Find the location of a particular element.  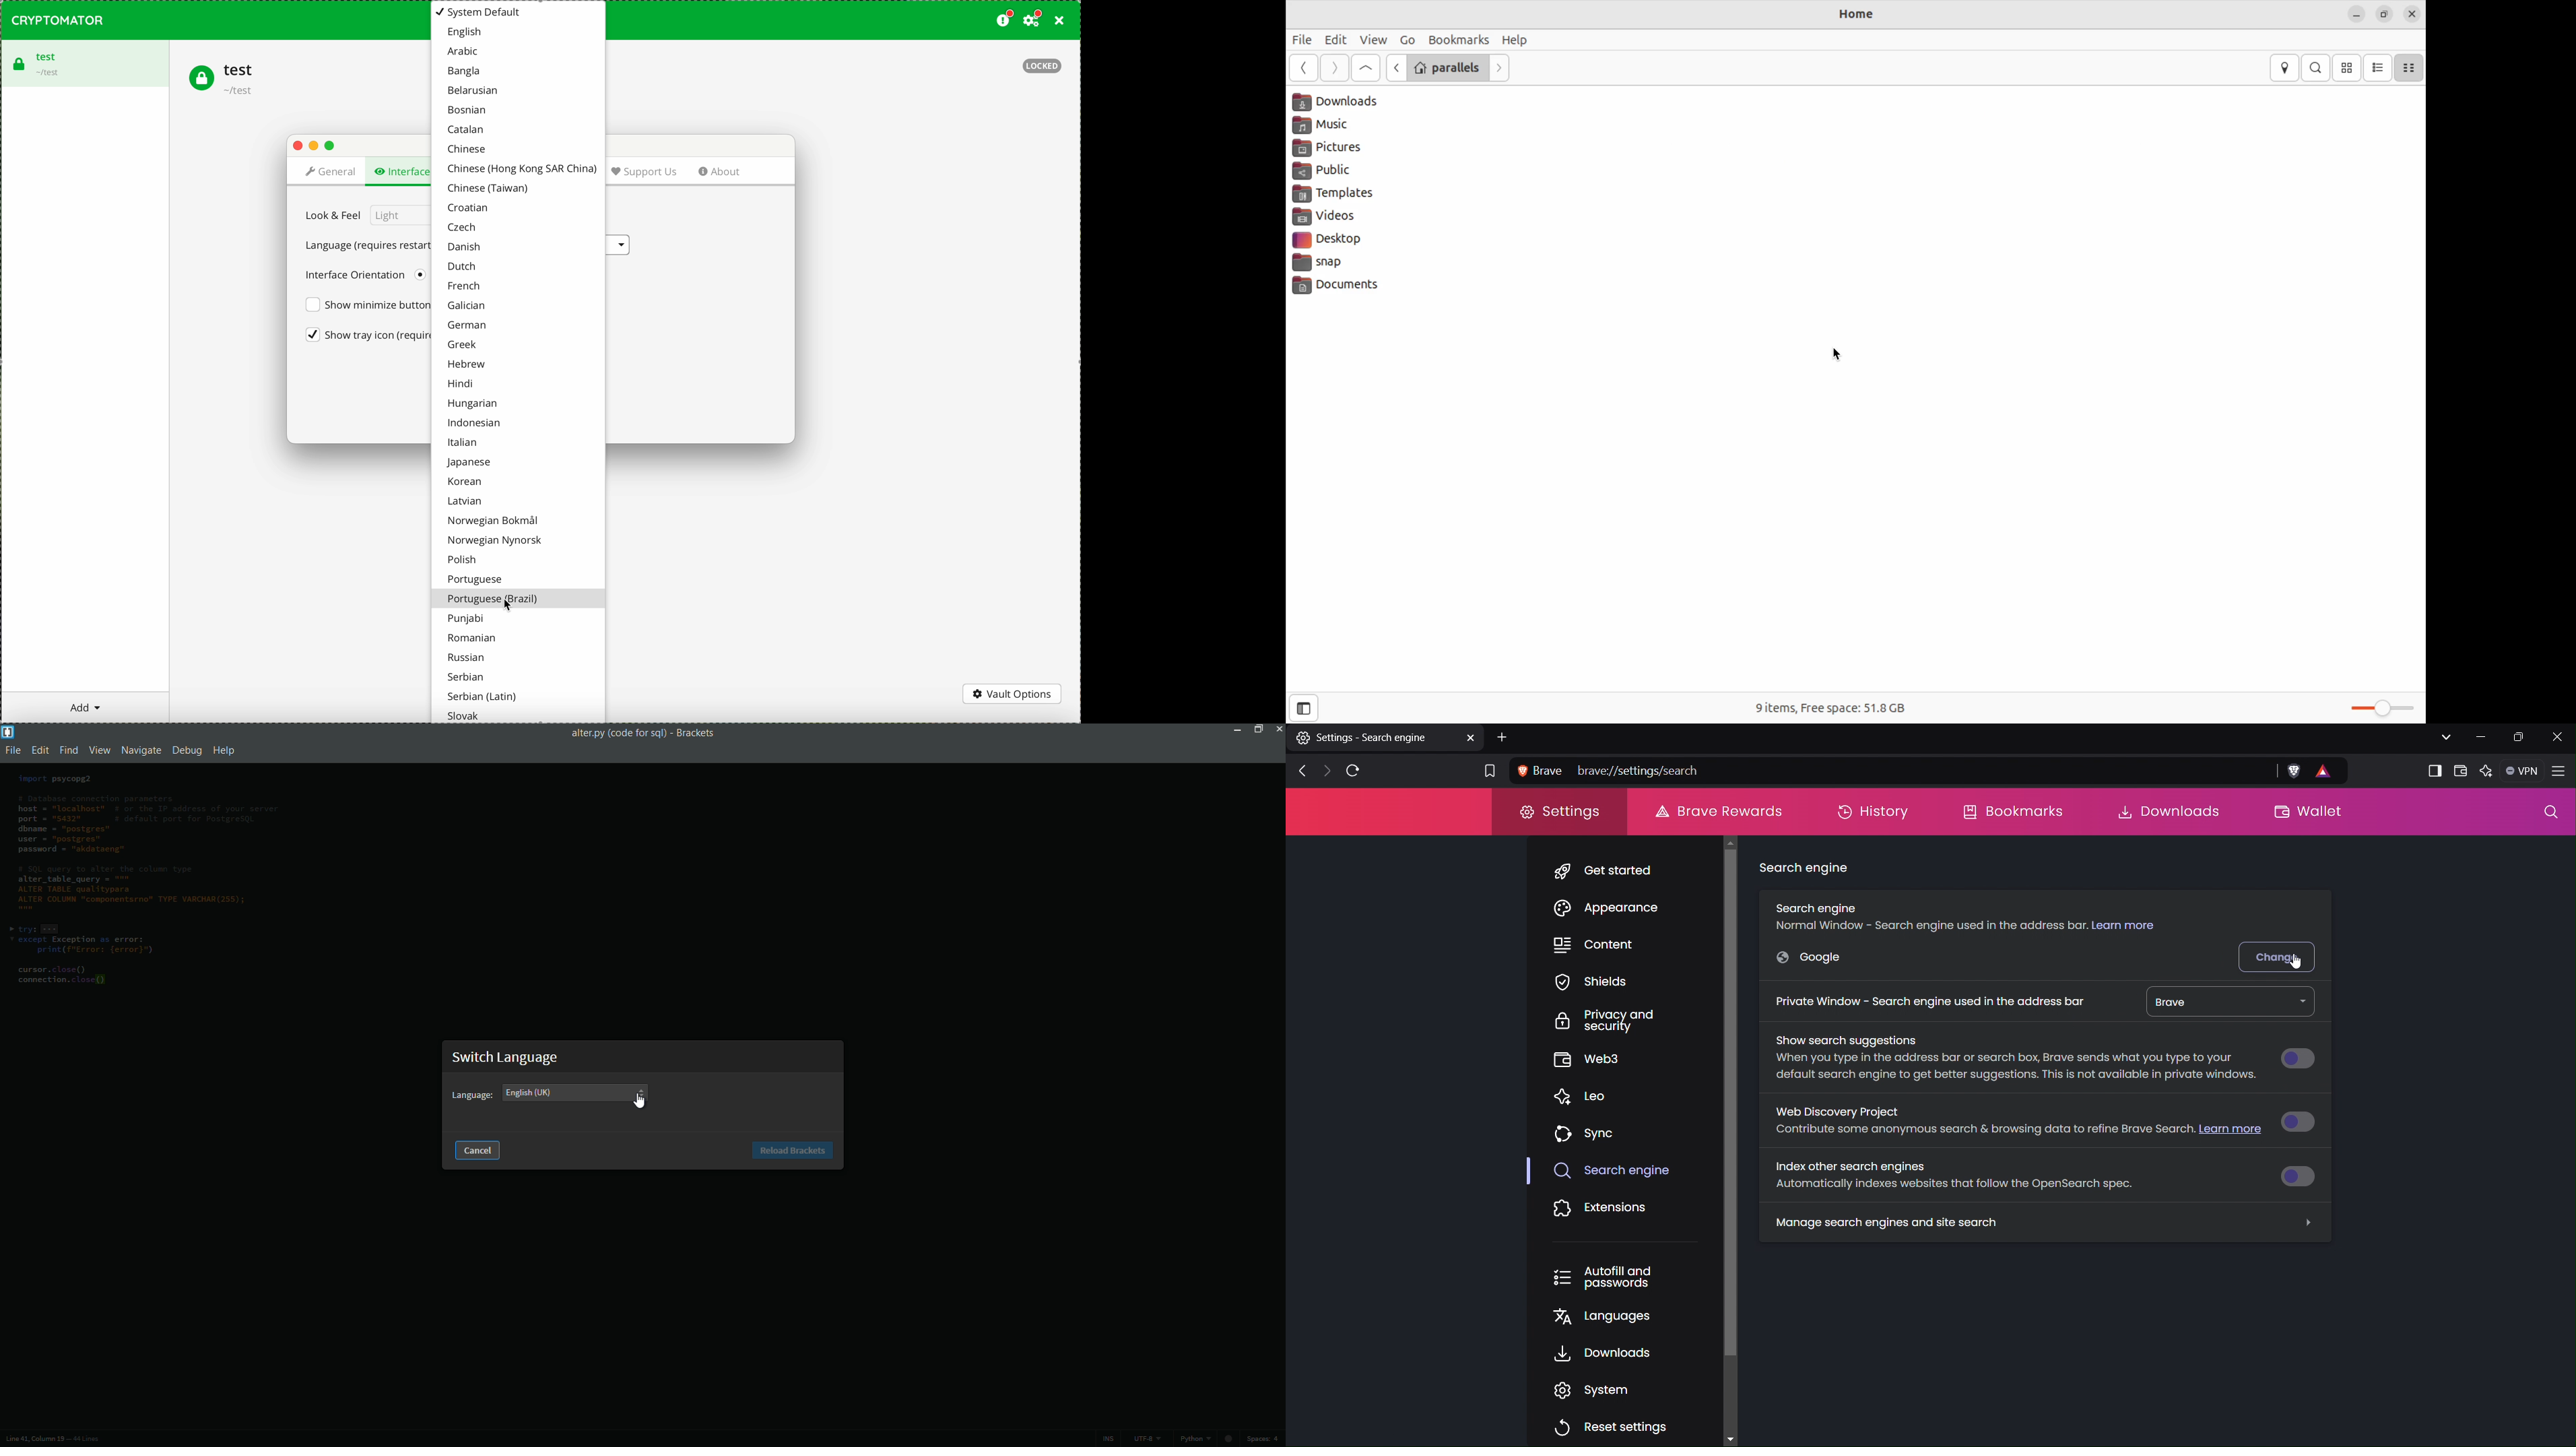

bosnian is located at coordinates (465, 110).